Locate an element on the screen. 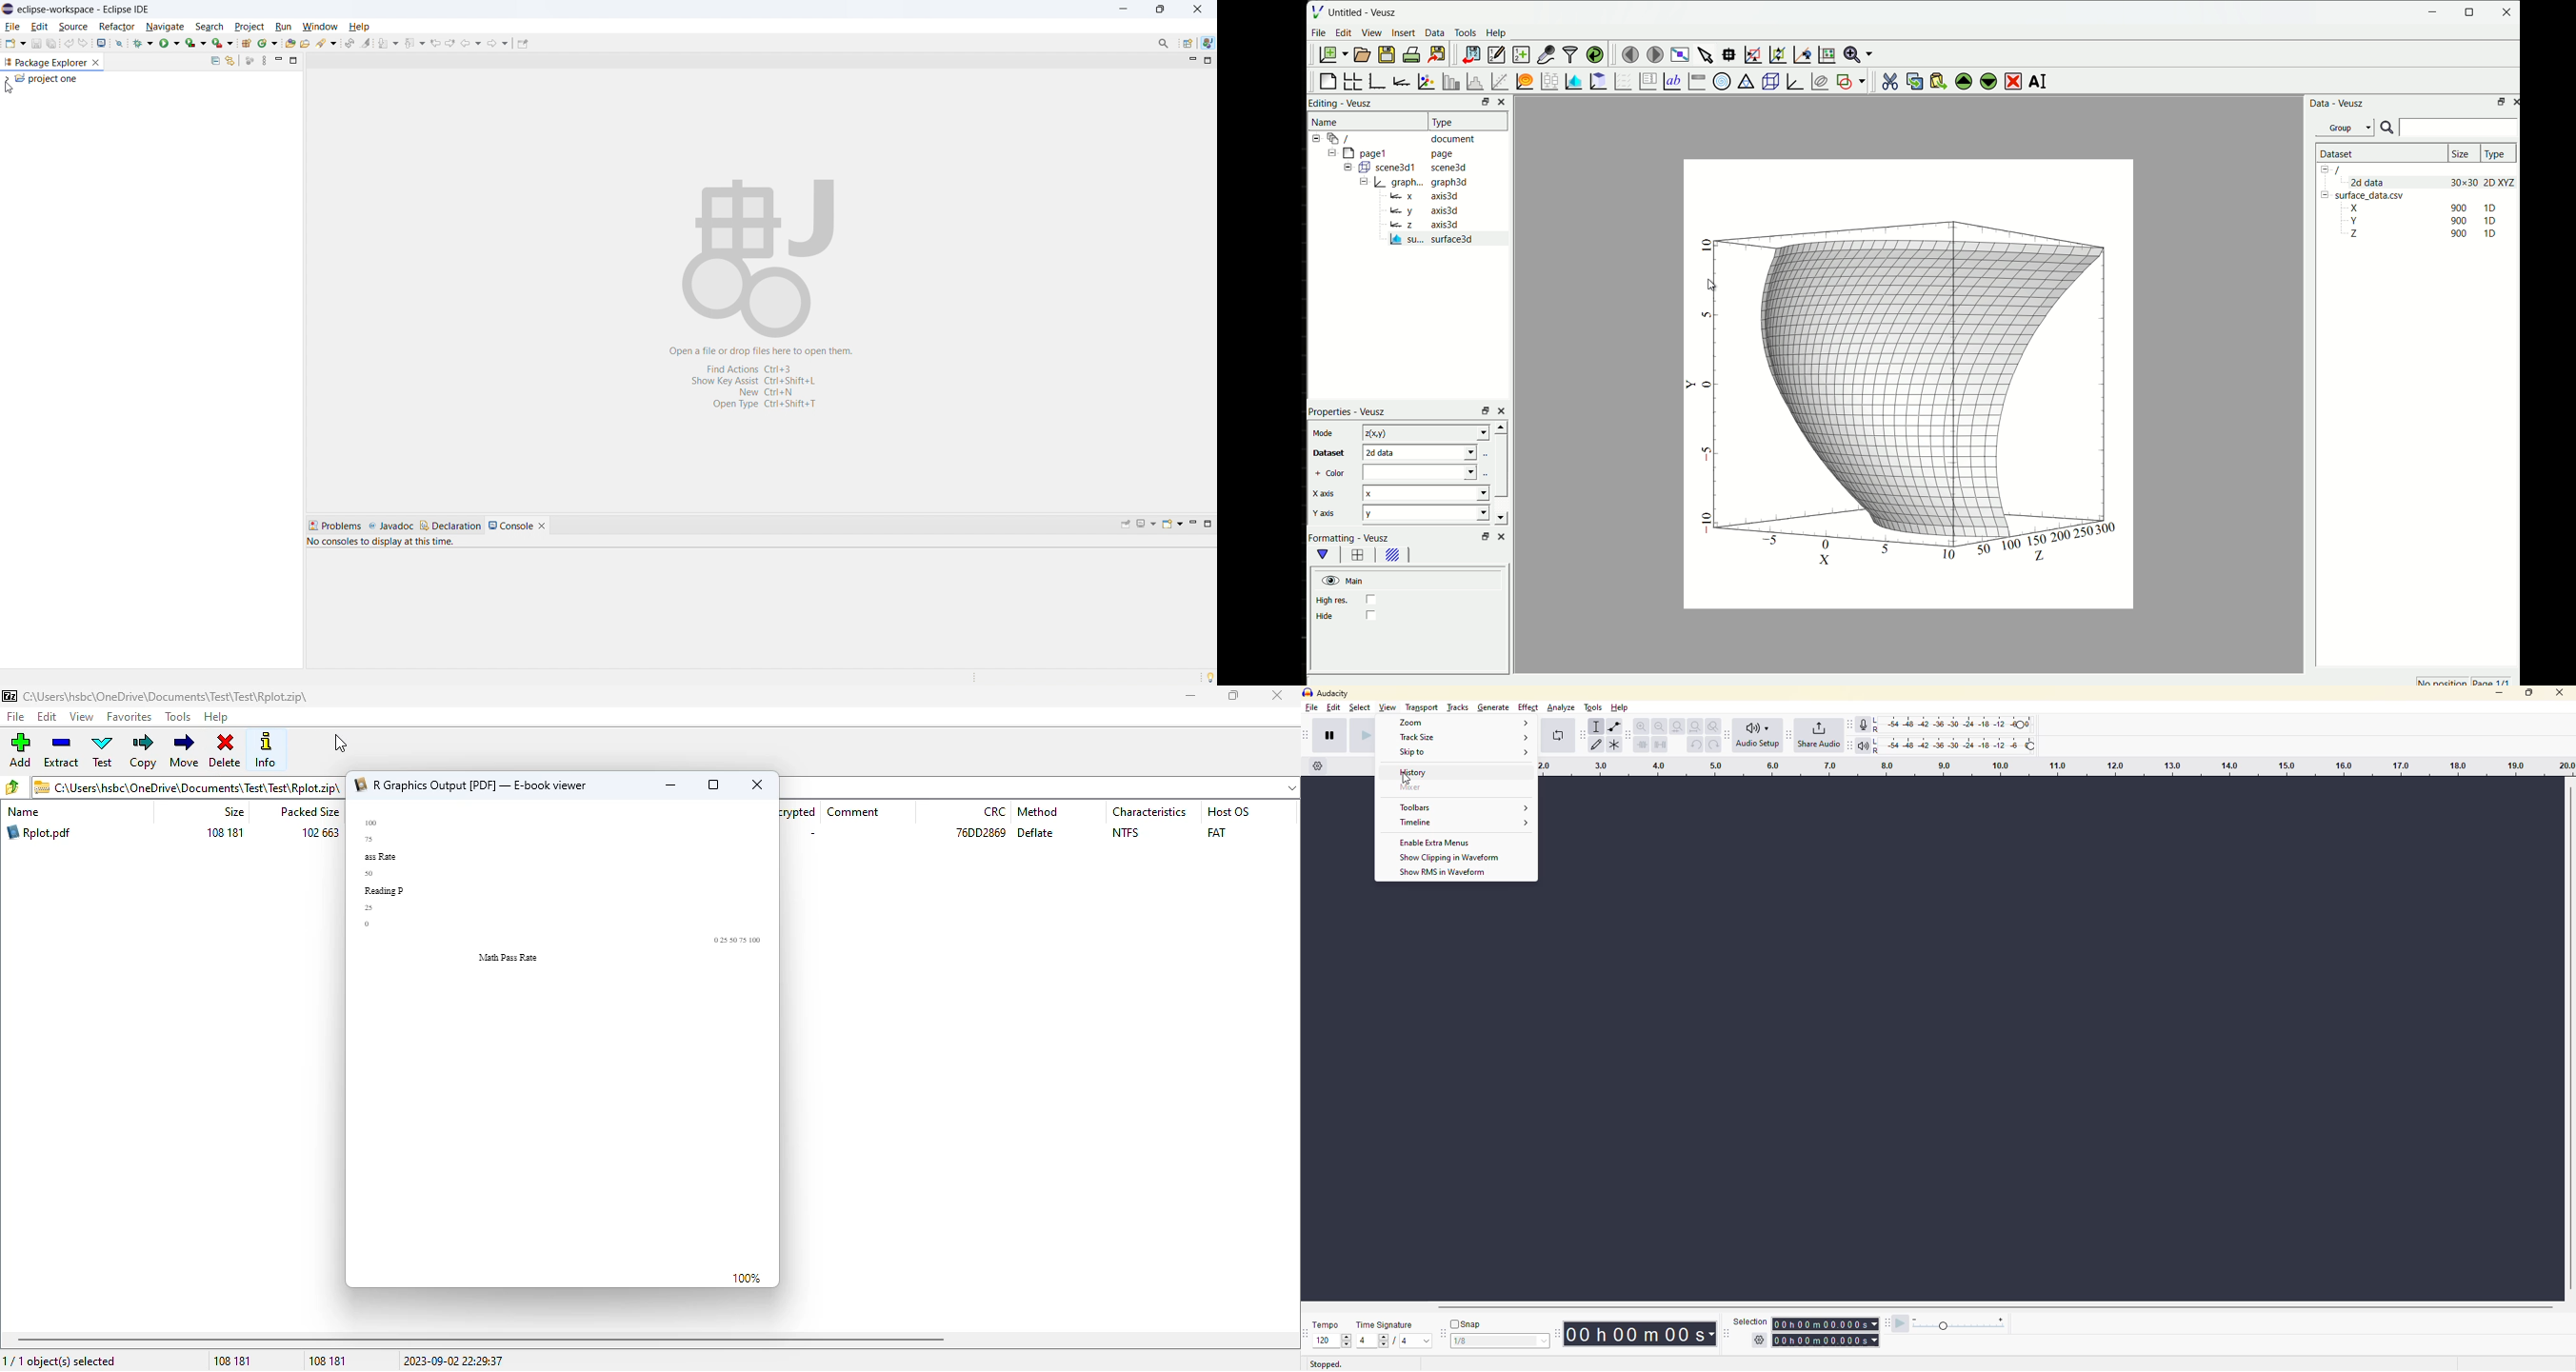 The width and height of the screenshot is (2576, 1372). Collapse /expand is located at coordinates (2324, 170).